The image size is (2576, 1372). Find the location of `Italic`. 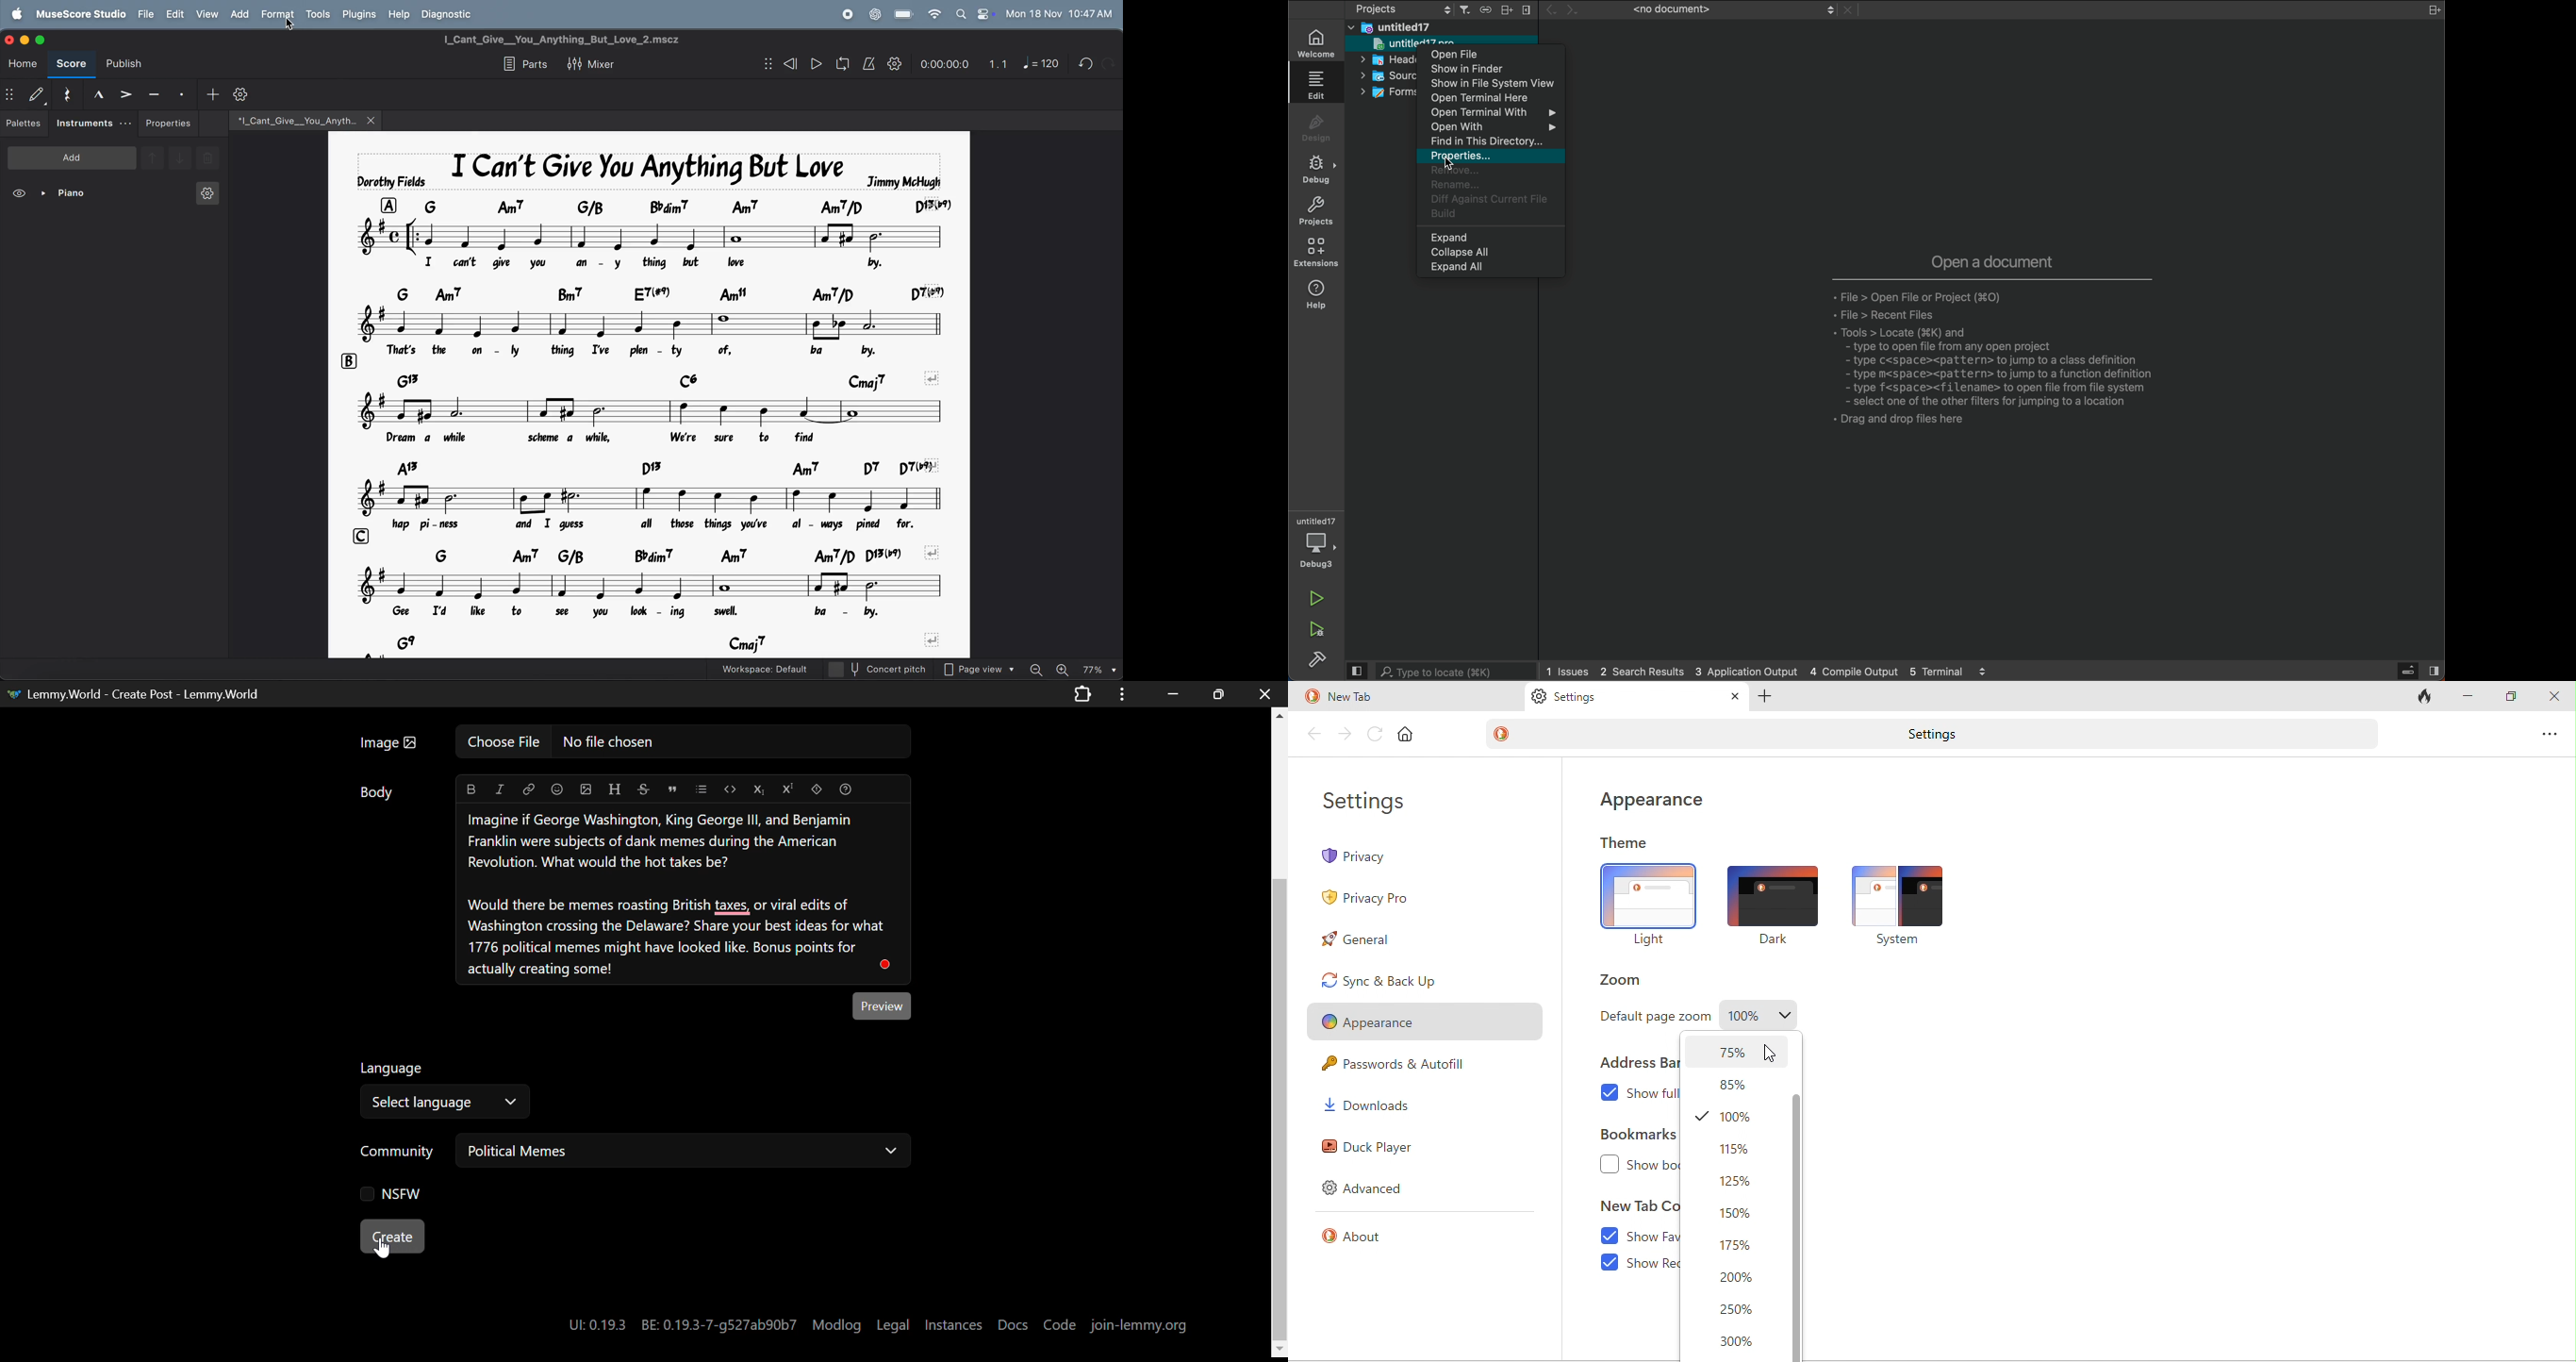

Italic is located at coordinates (499, 789).